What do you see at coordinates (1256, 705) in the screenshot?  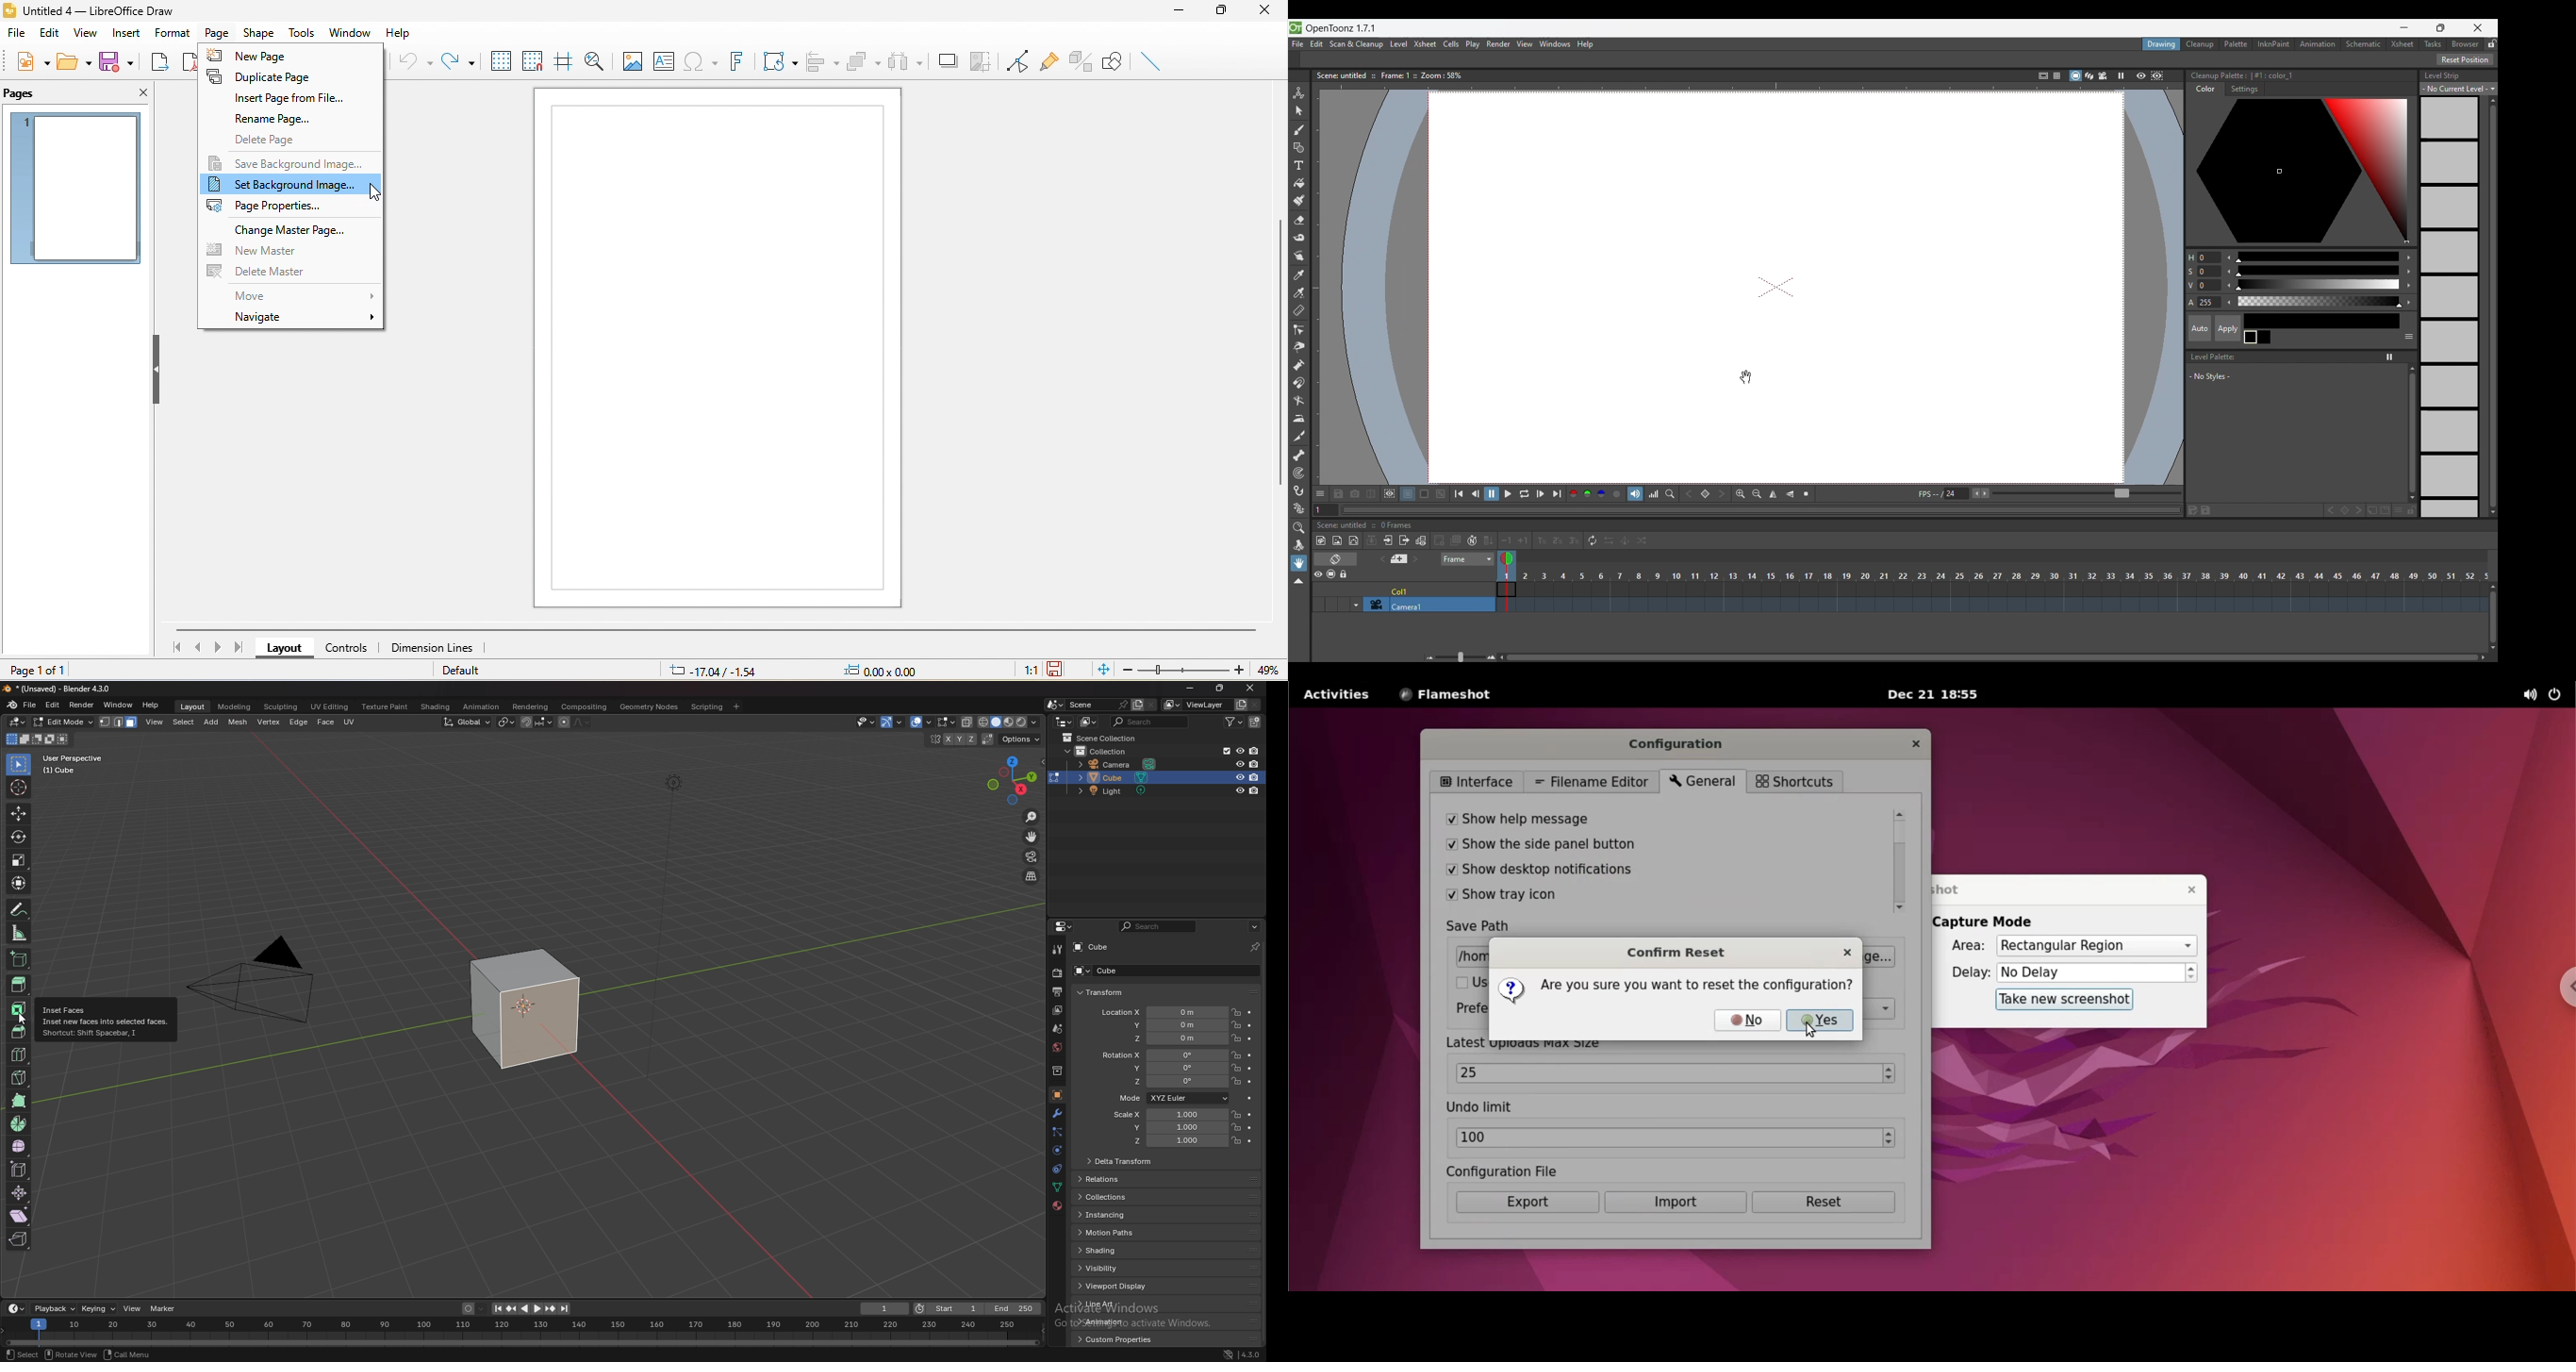 I see `remove view layer` at bounding box center [1256, 705].